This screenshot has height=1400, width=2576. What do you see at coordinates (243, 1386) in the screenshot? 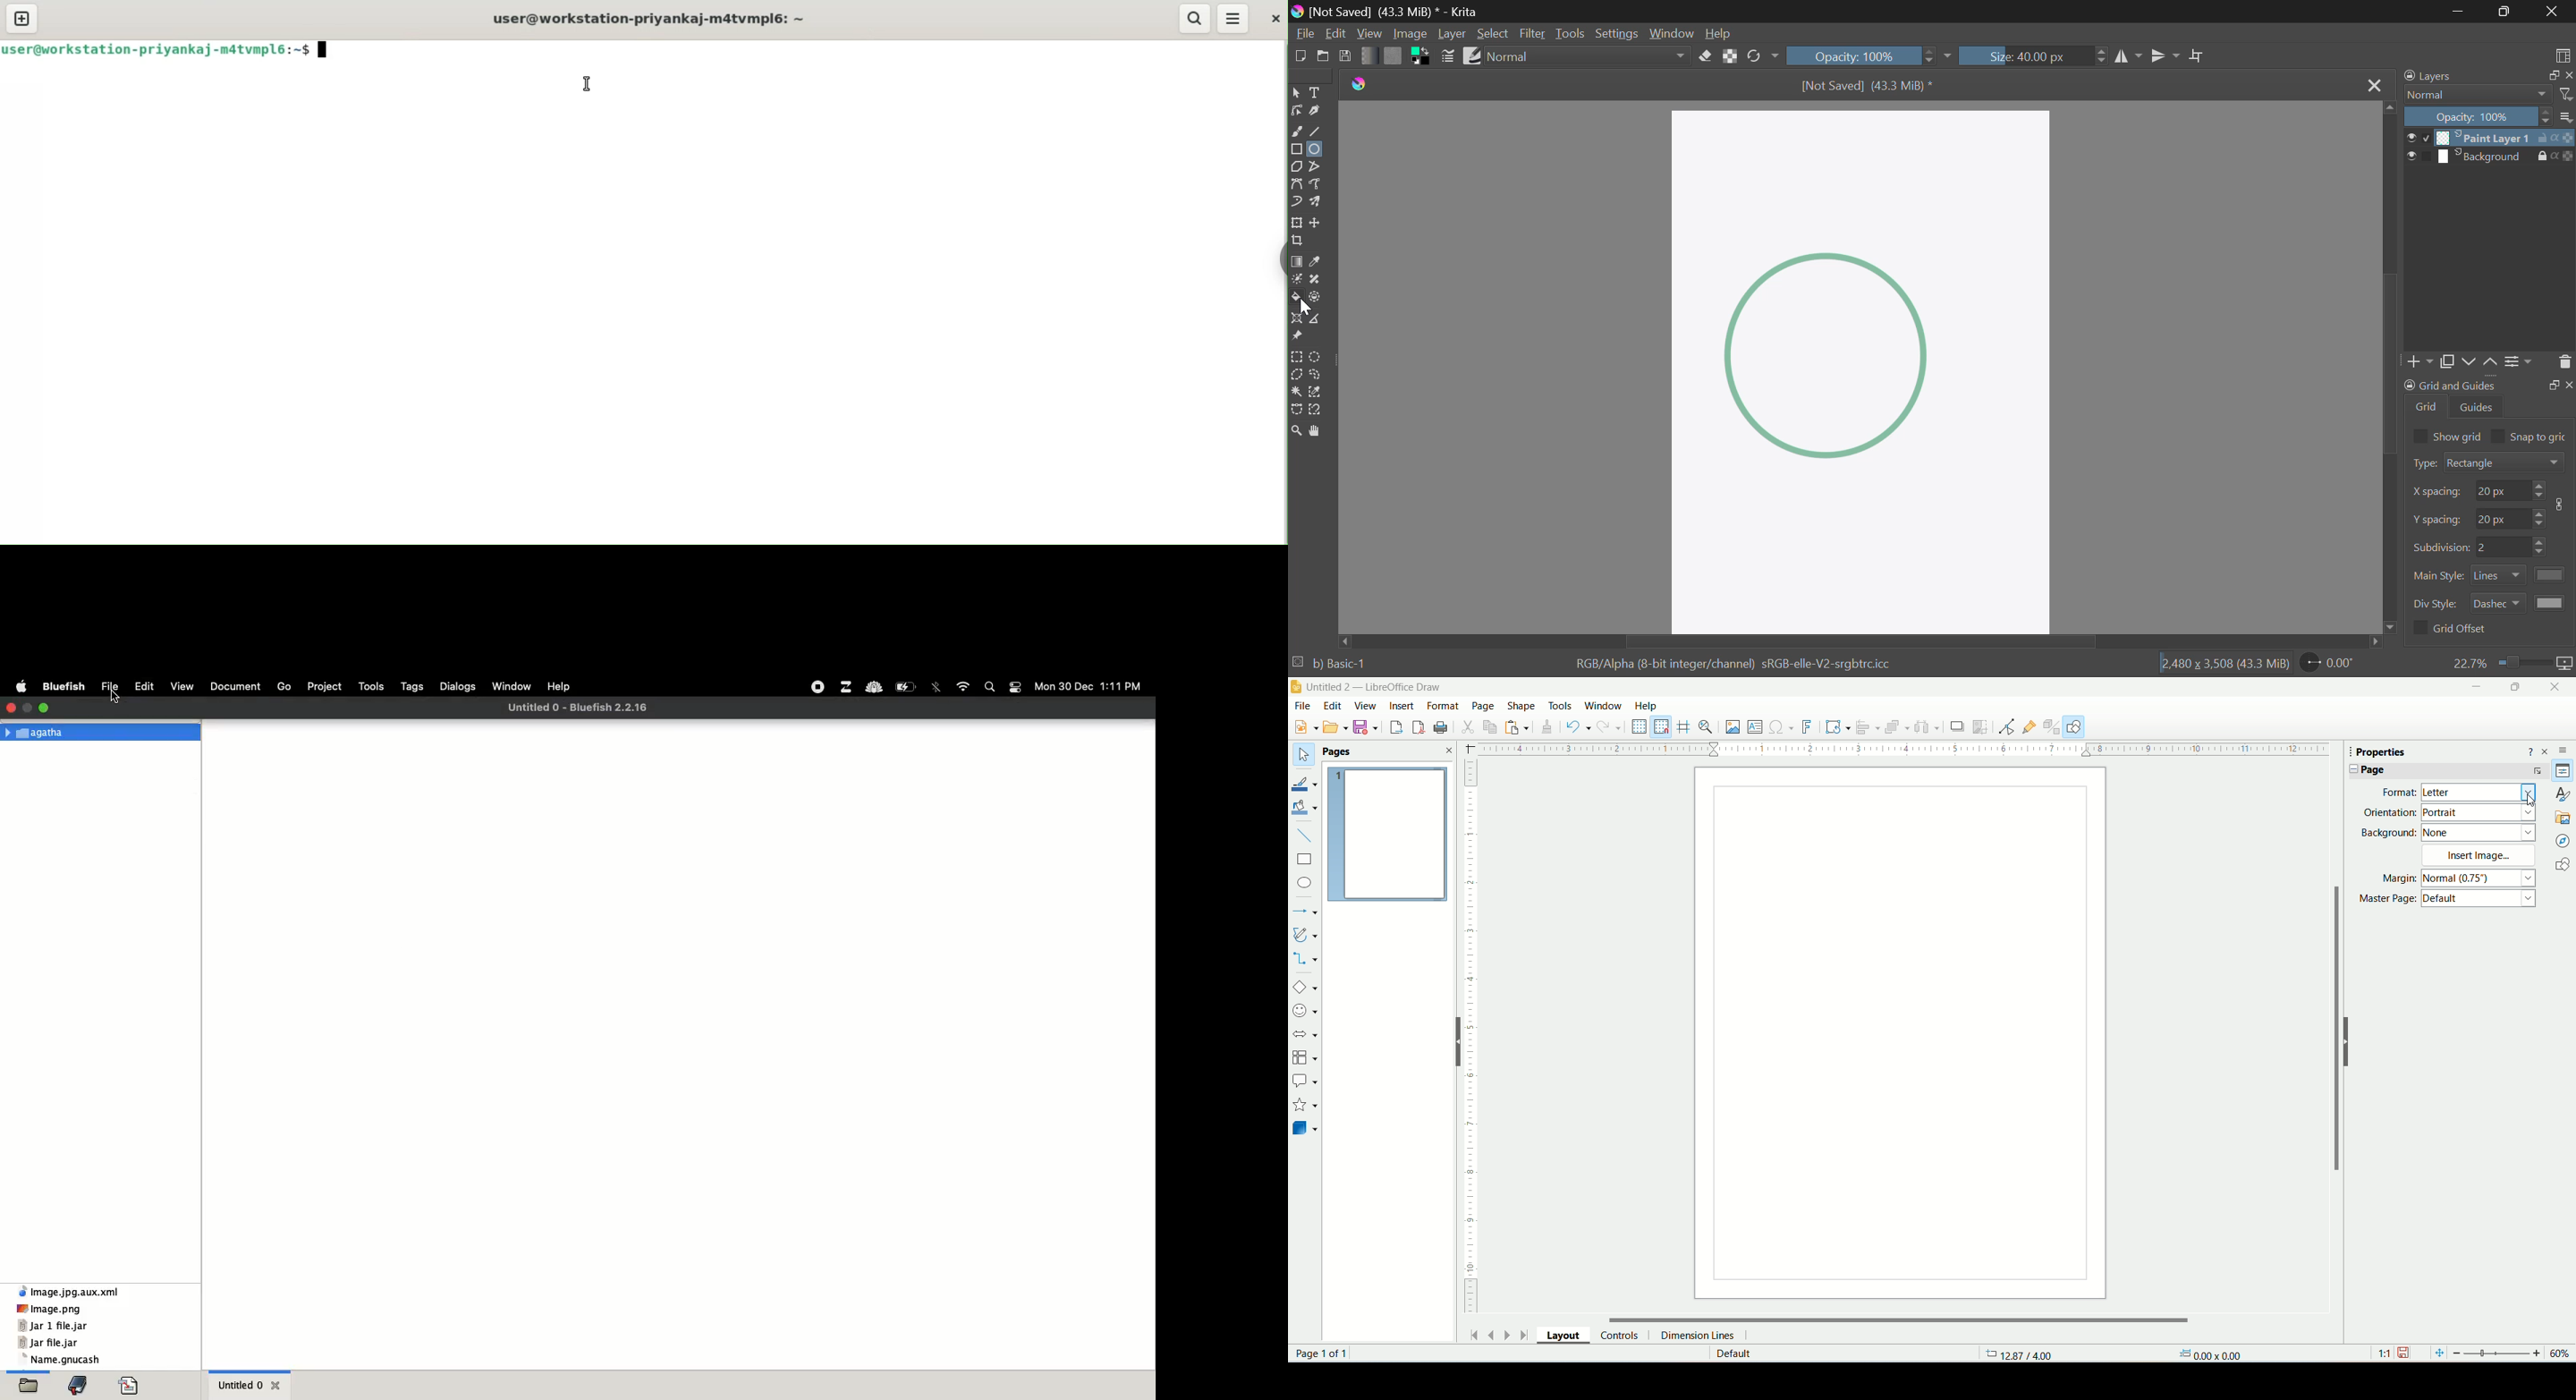
I see `untitled 0` at bounding box center [243, 1386].